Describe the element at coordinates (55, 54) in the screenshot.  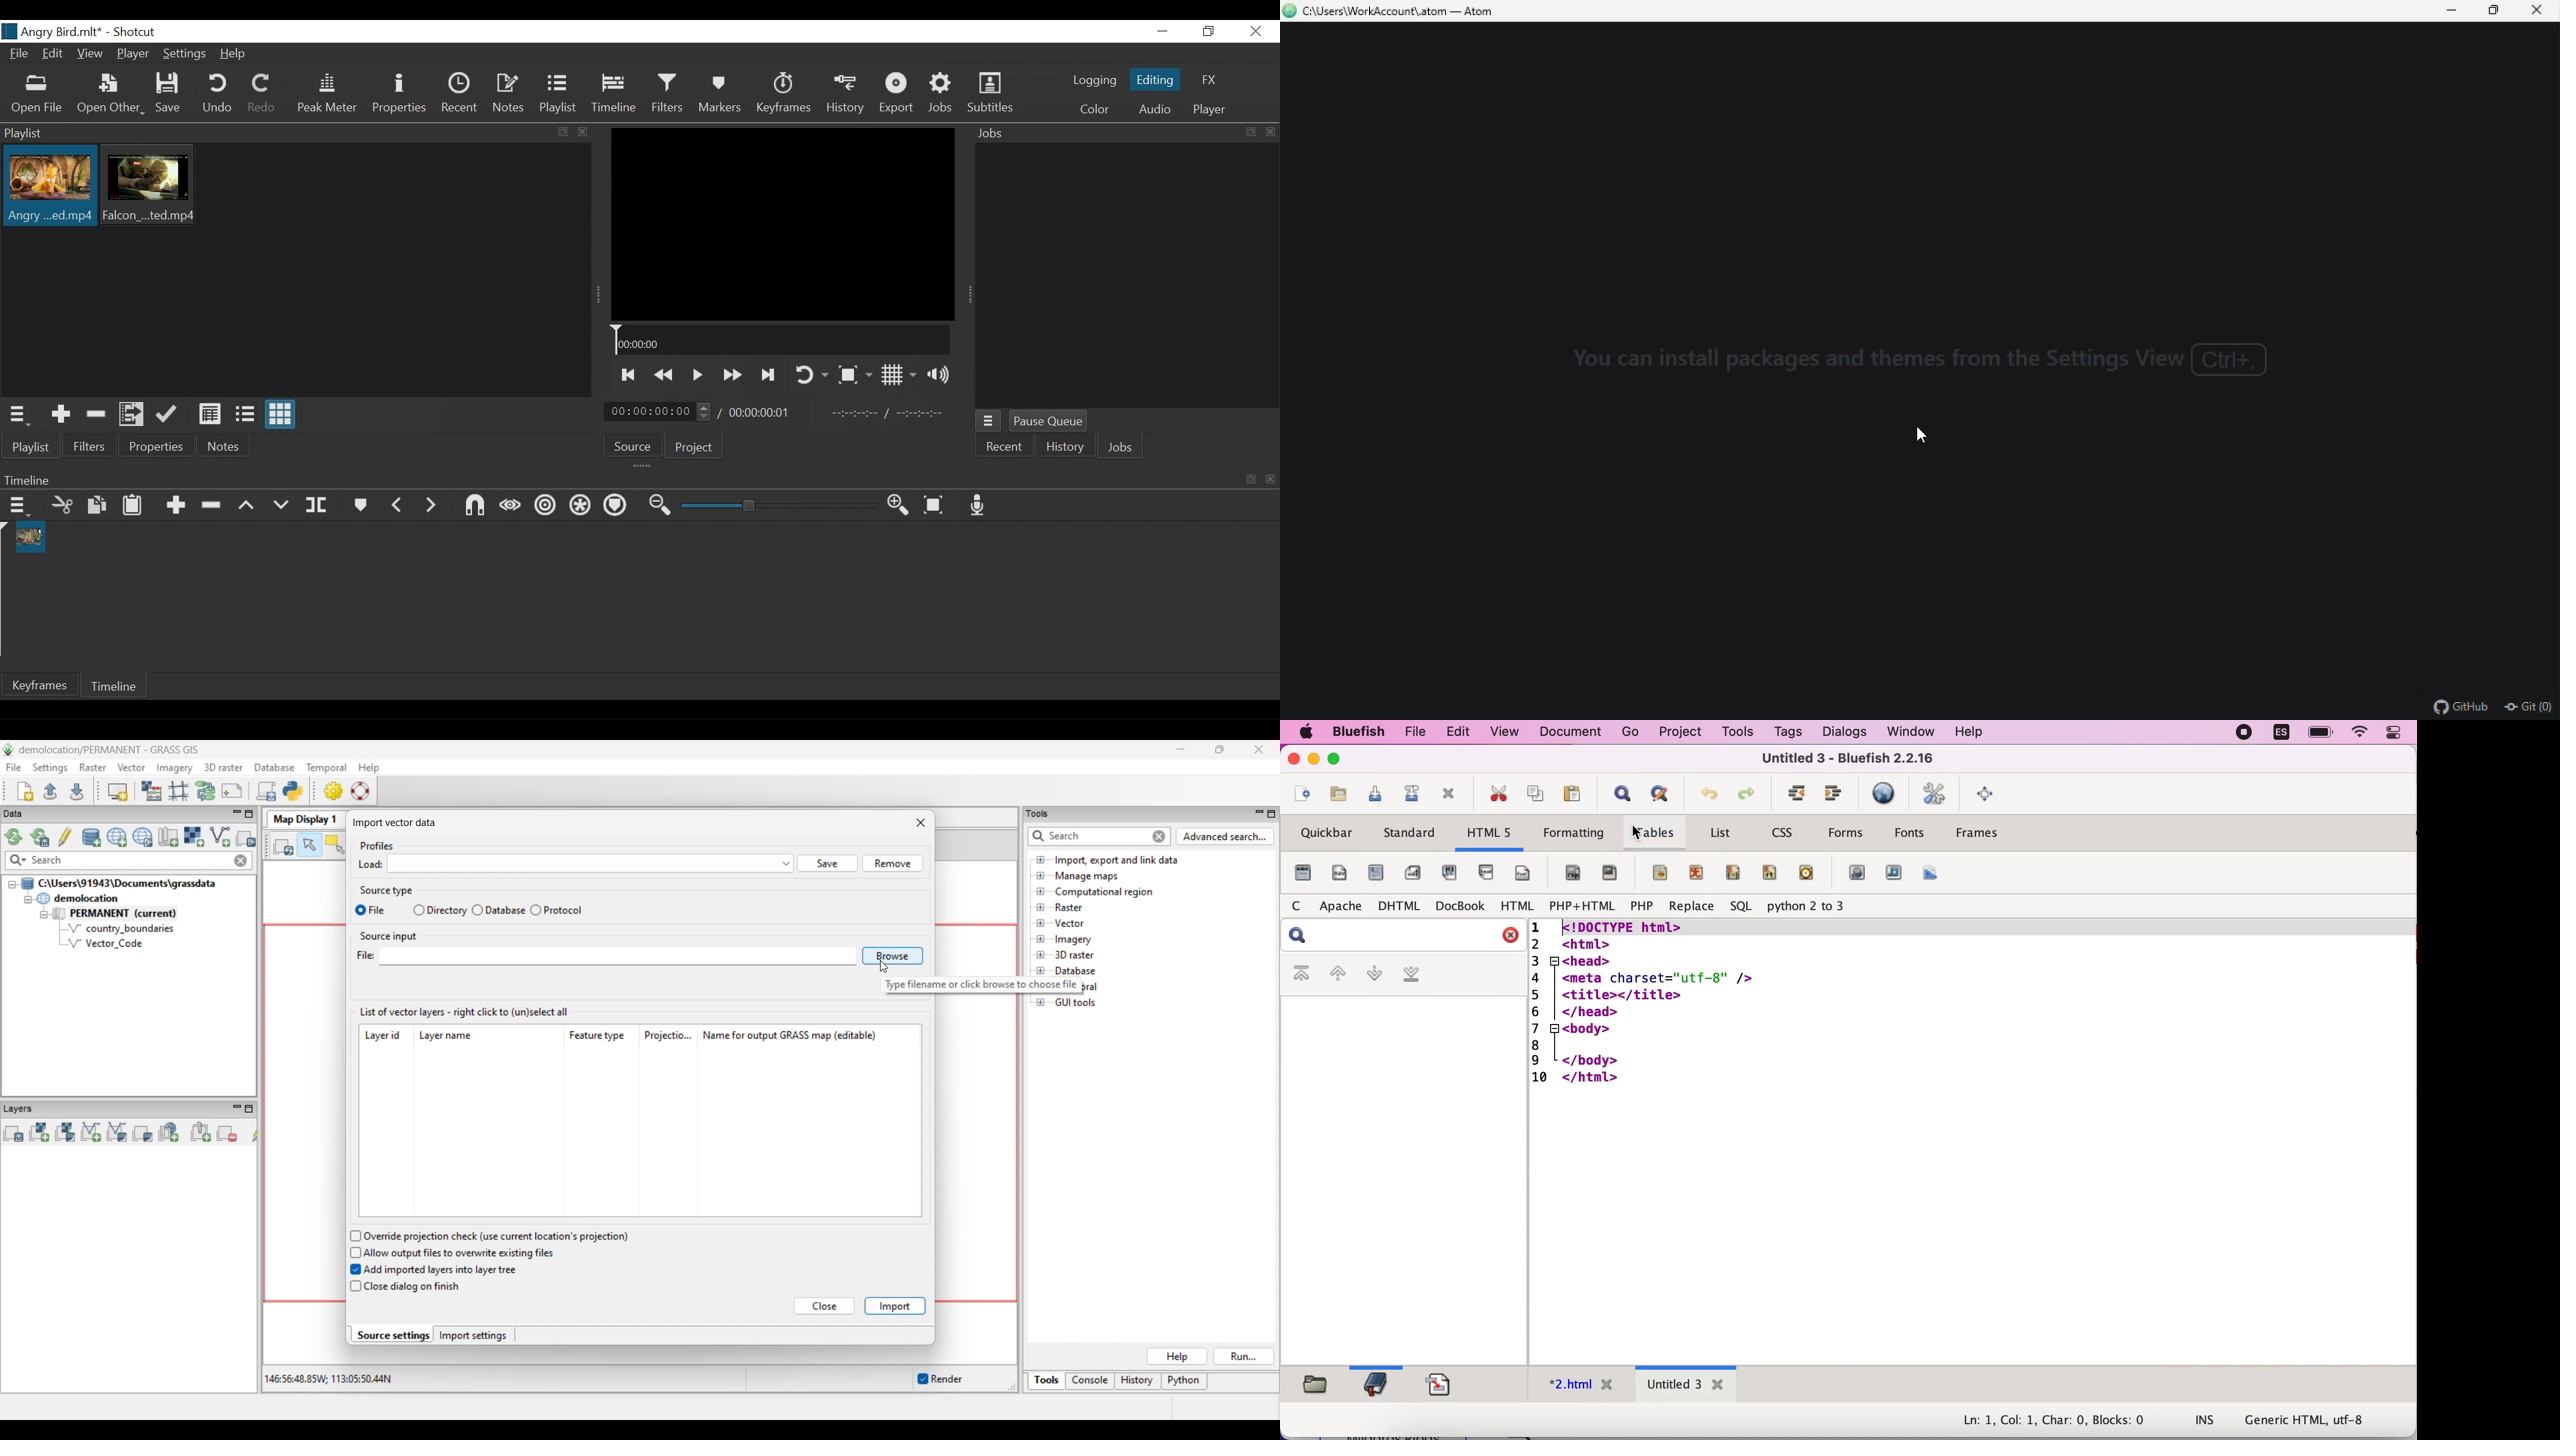
I see `Edit` at that location.